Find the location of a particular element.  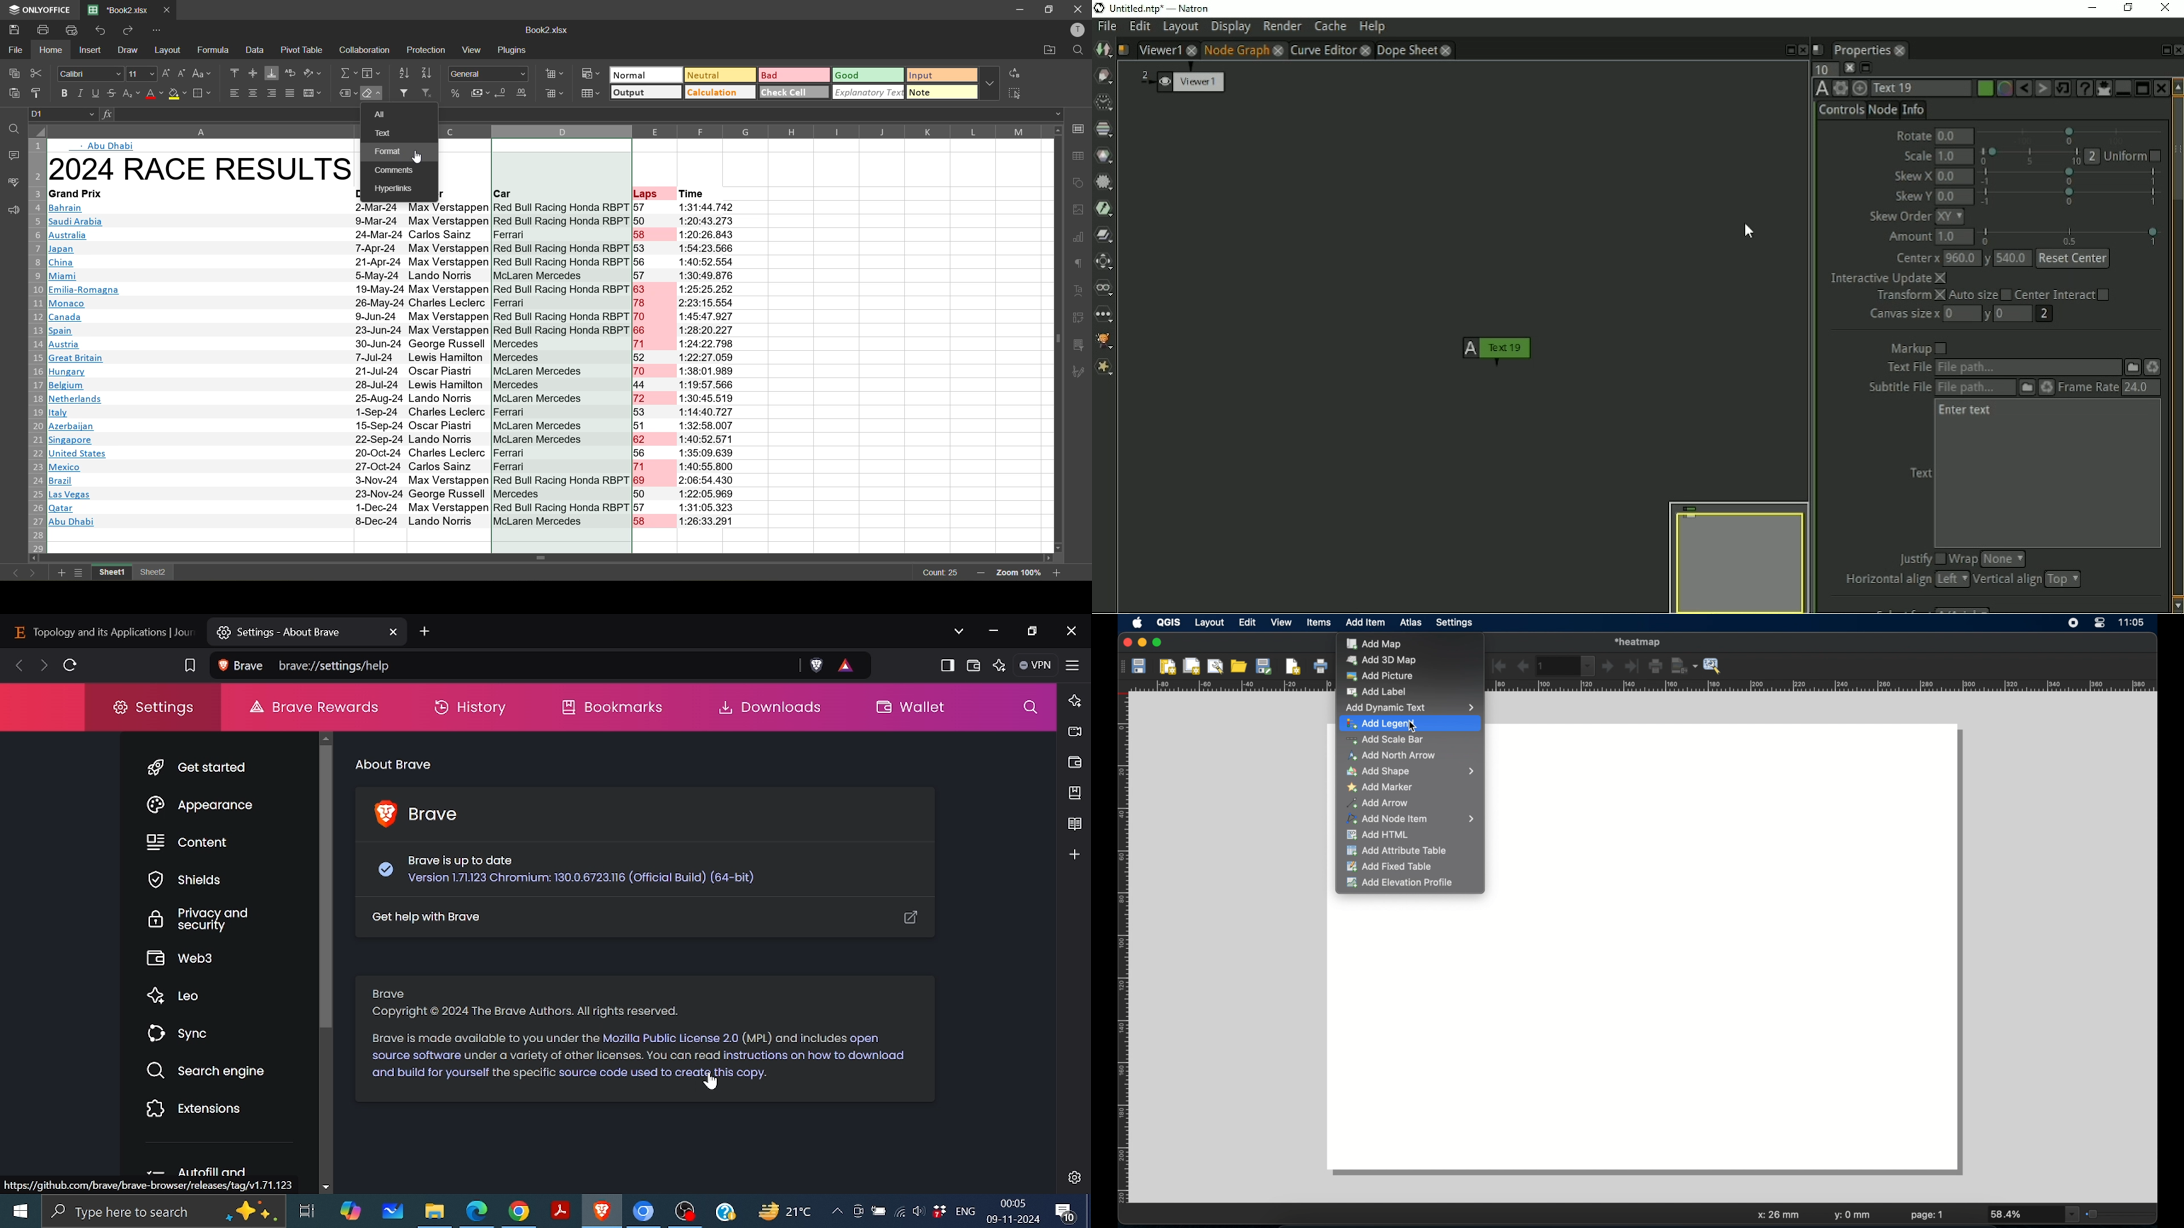

saves template is located at coordinates (1266, 666).